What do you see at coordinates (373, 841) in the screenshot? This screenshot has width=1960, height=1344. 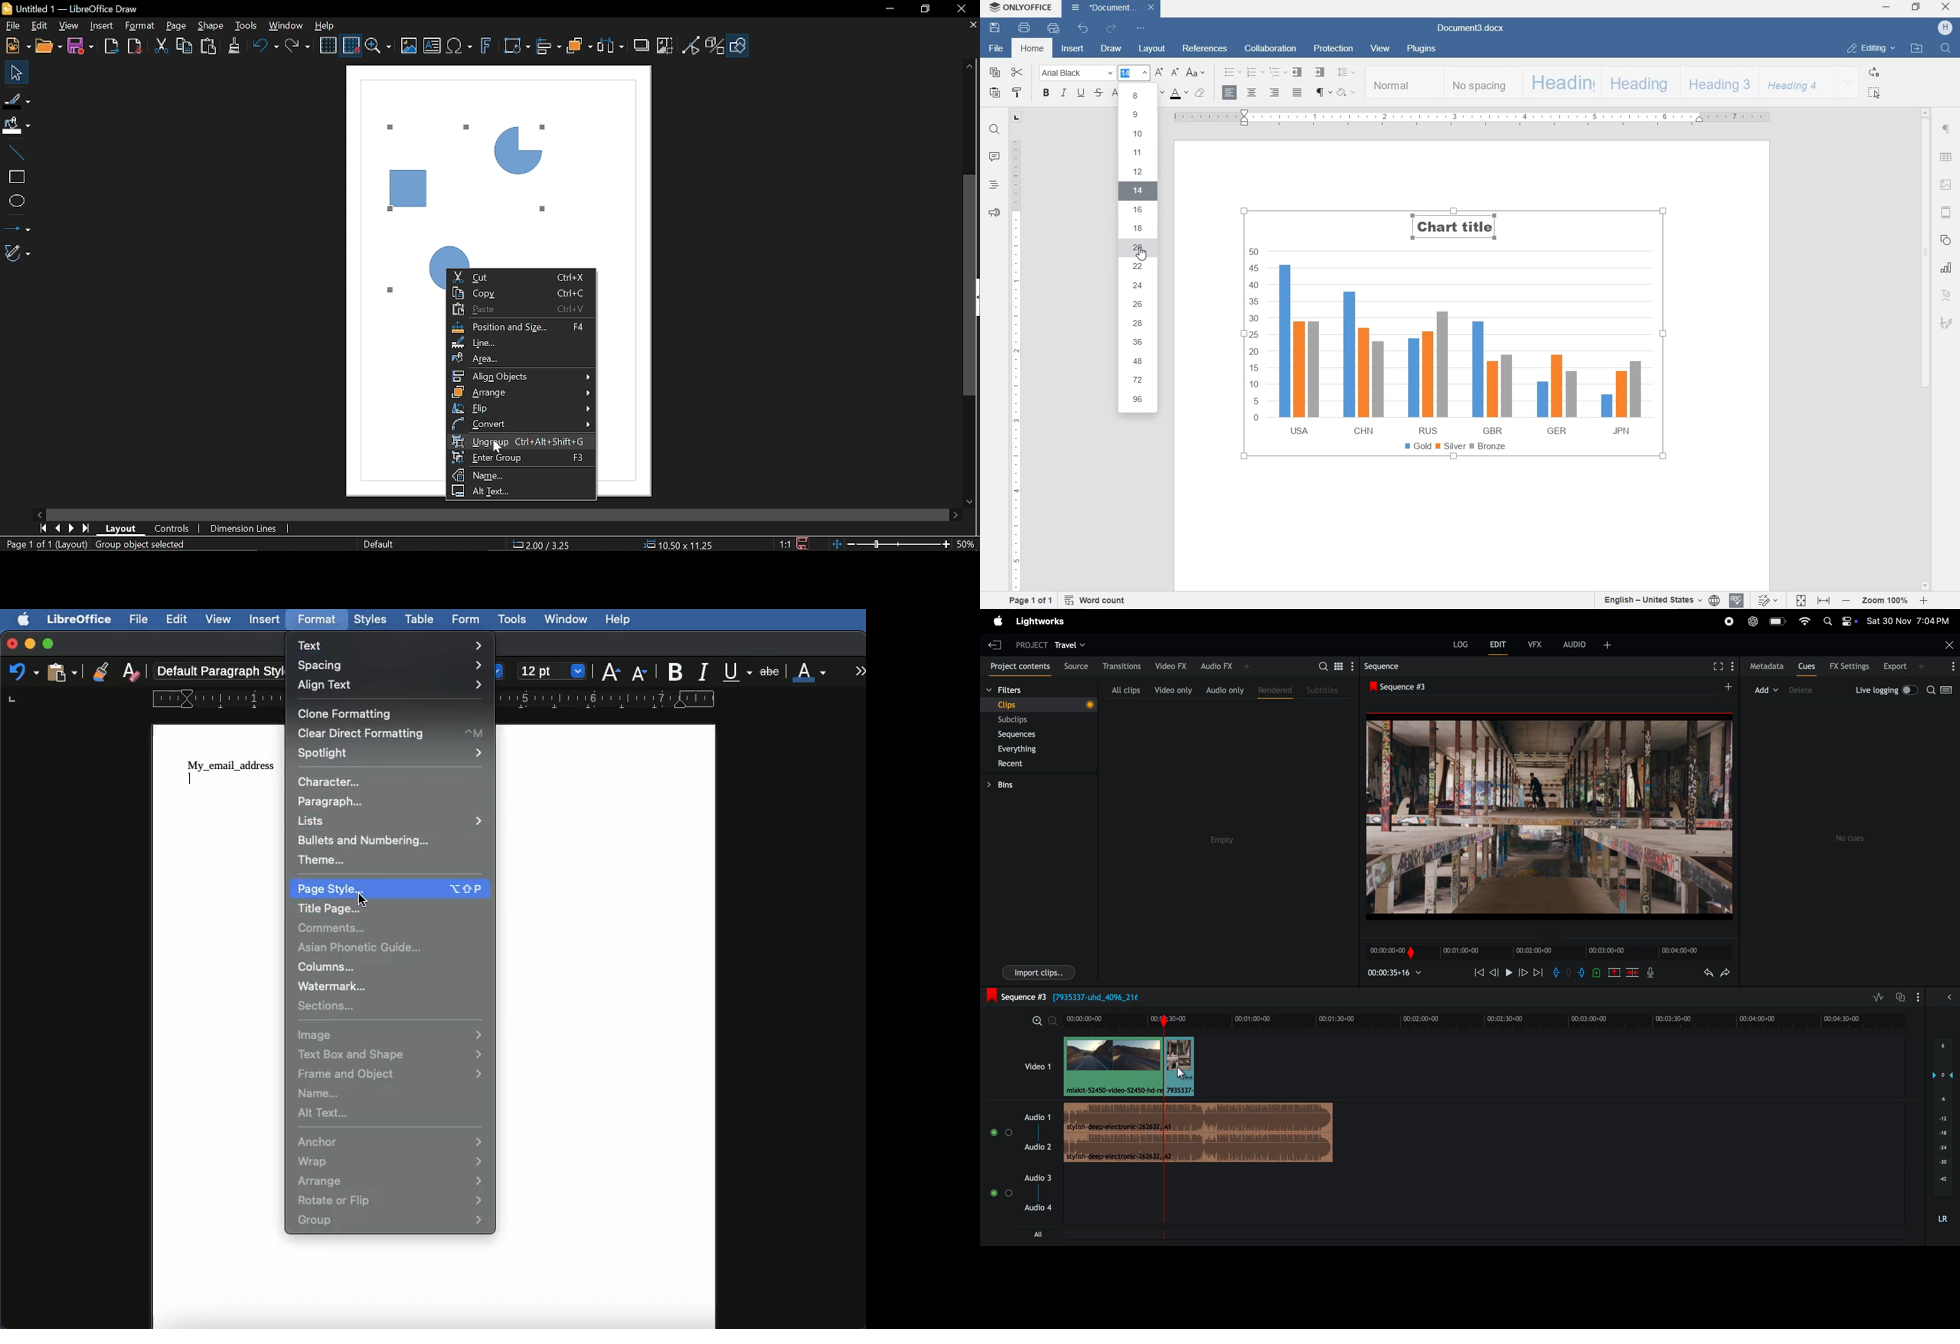 I see `Bullets and numbering` at bounding box center [373, 841].